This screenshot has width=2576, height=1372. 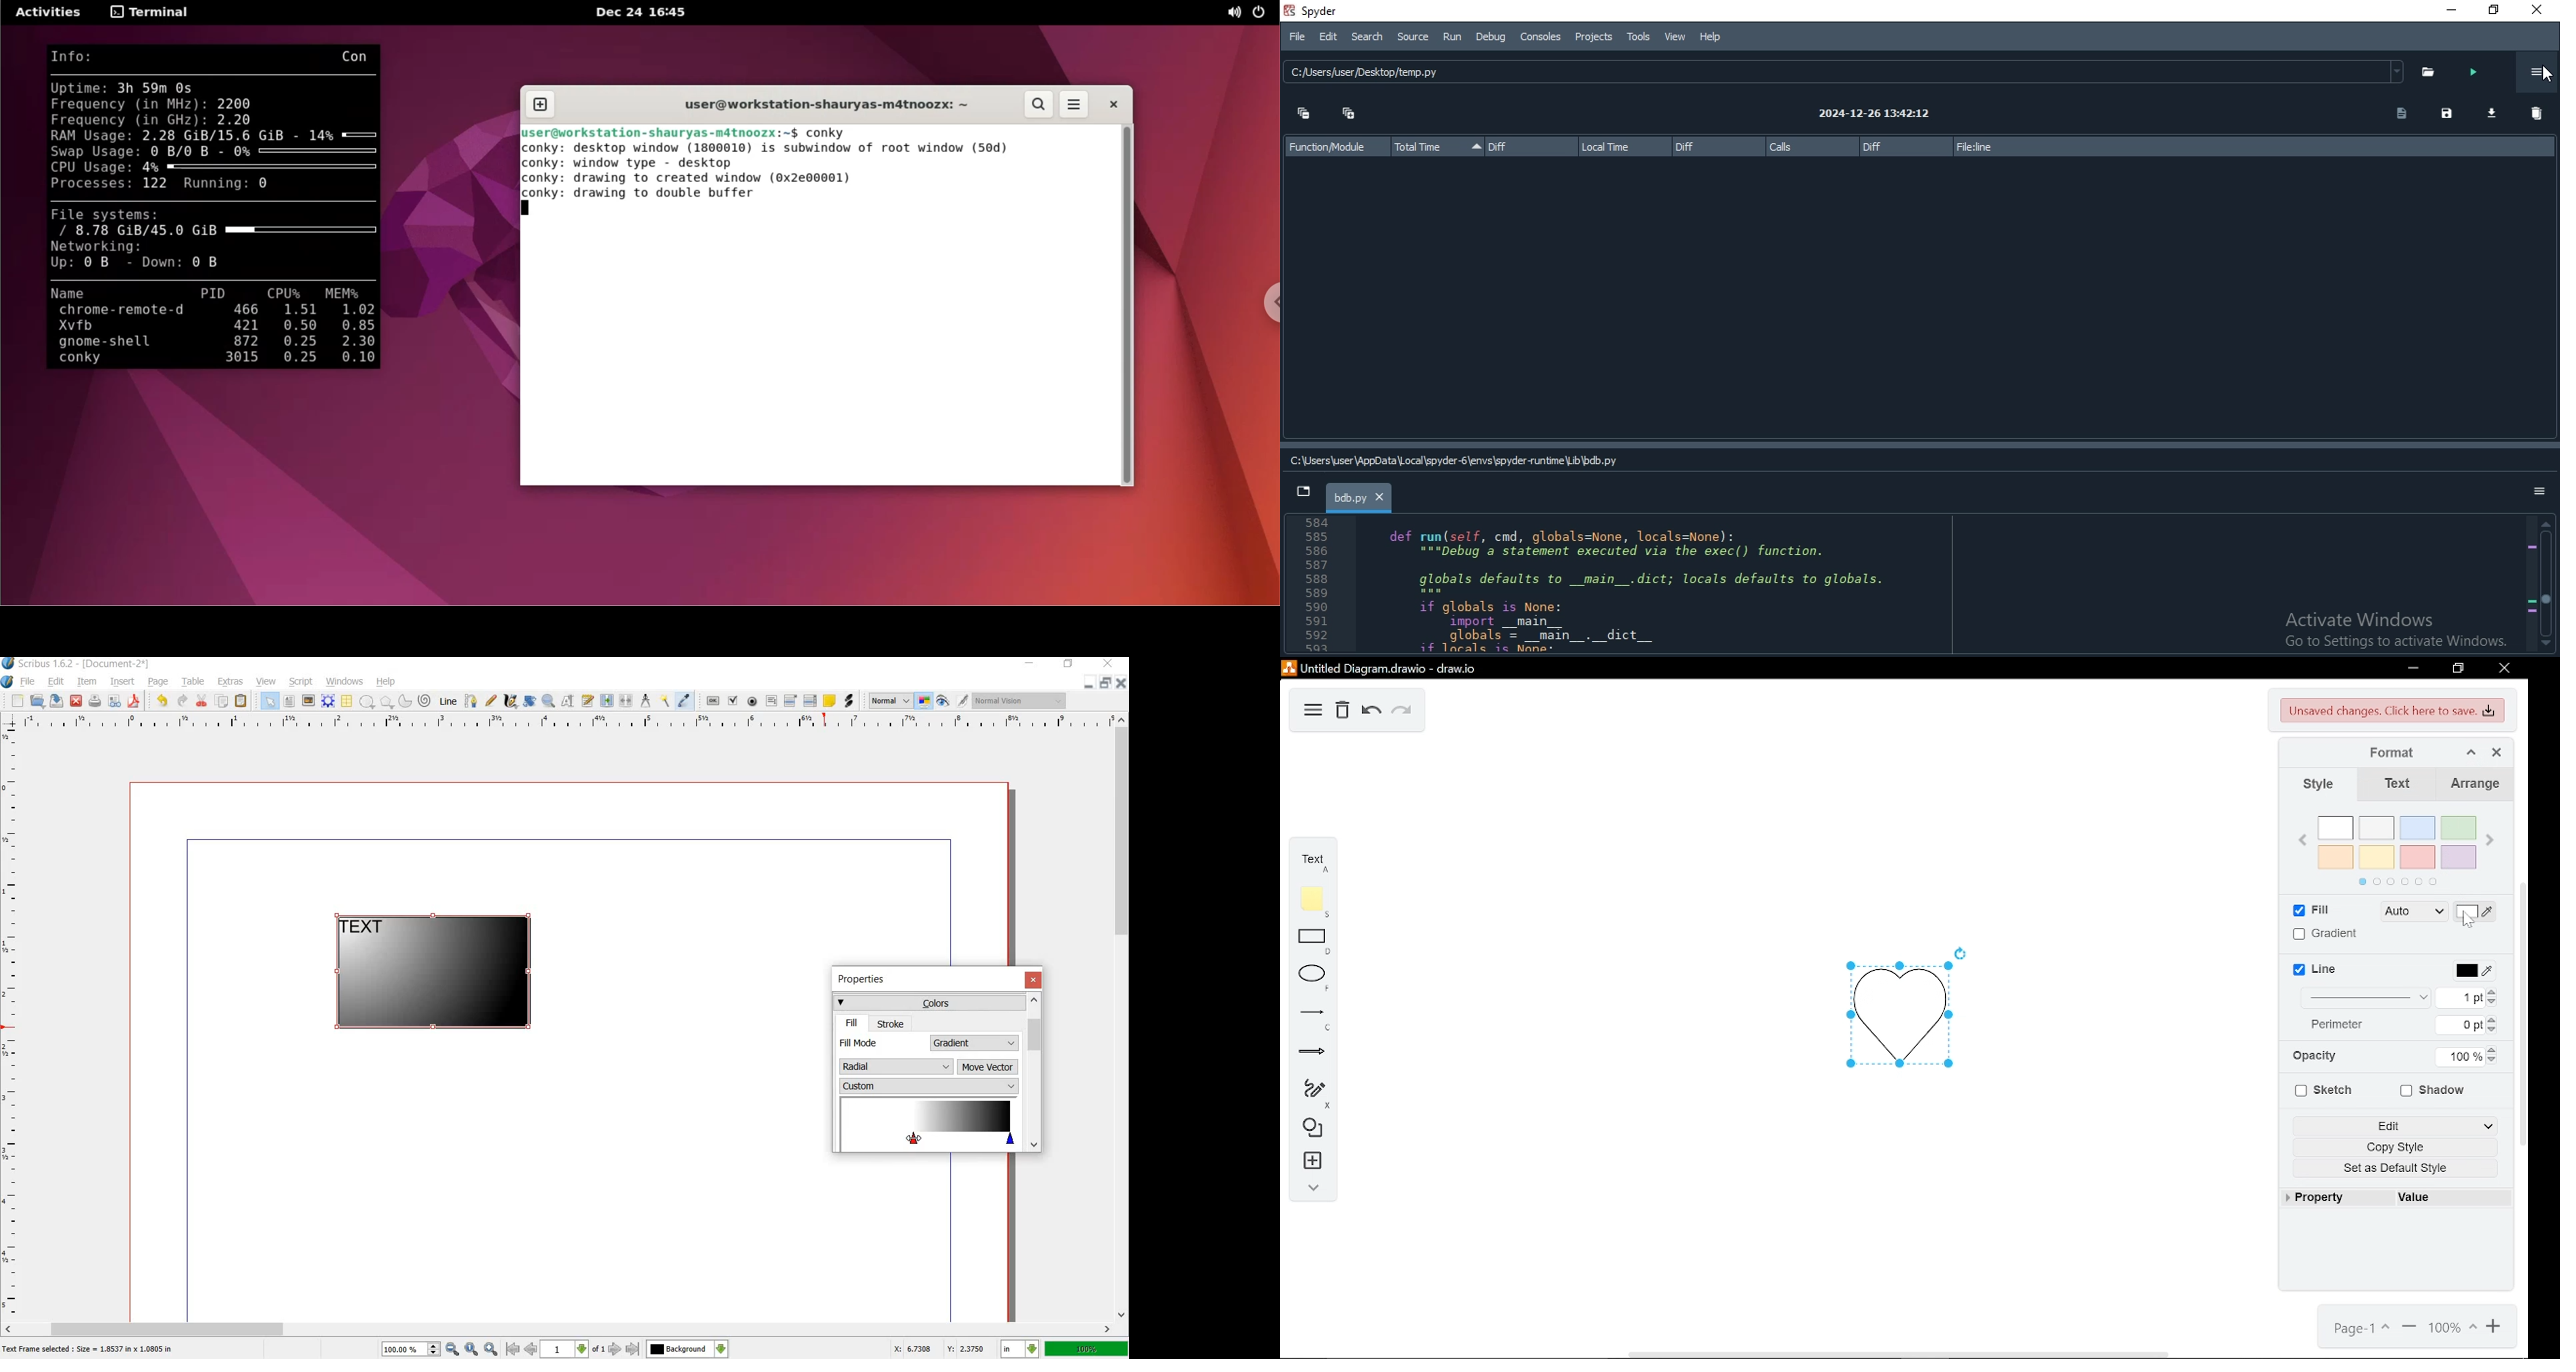 What do you see at coordinates (1531, 146) in the screenshot?
I see `Diff` at bounding box center [1531, 146].